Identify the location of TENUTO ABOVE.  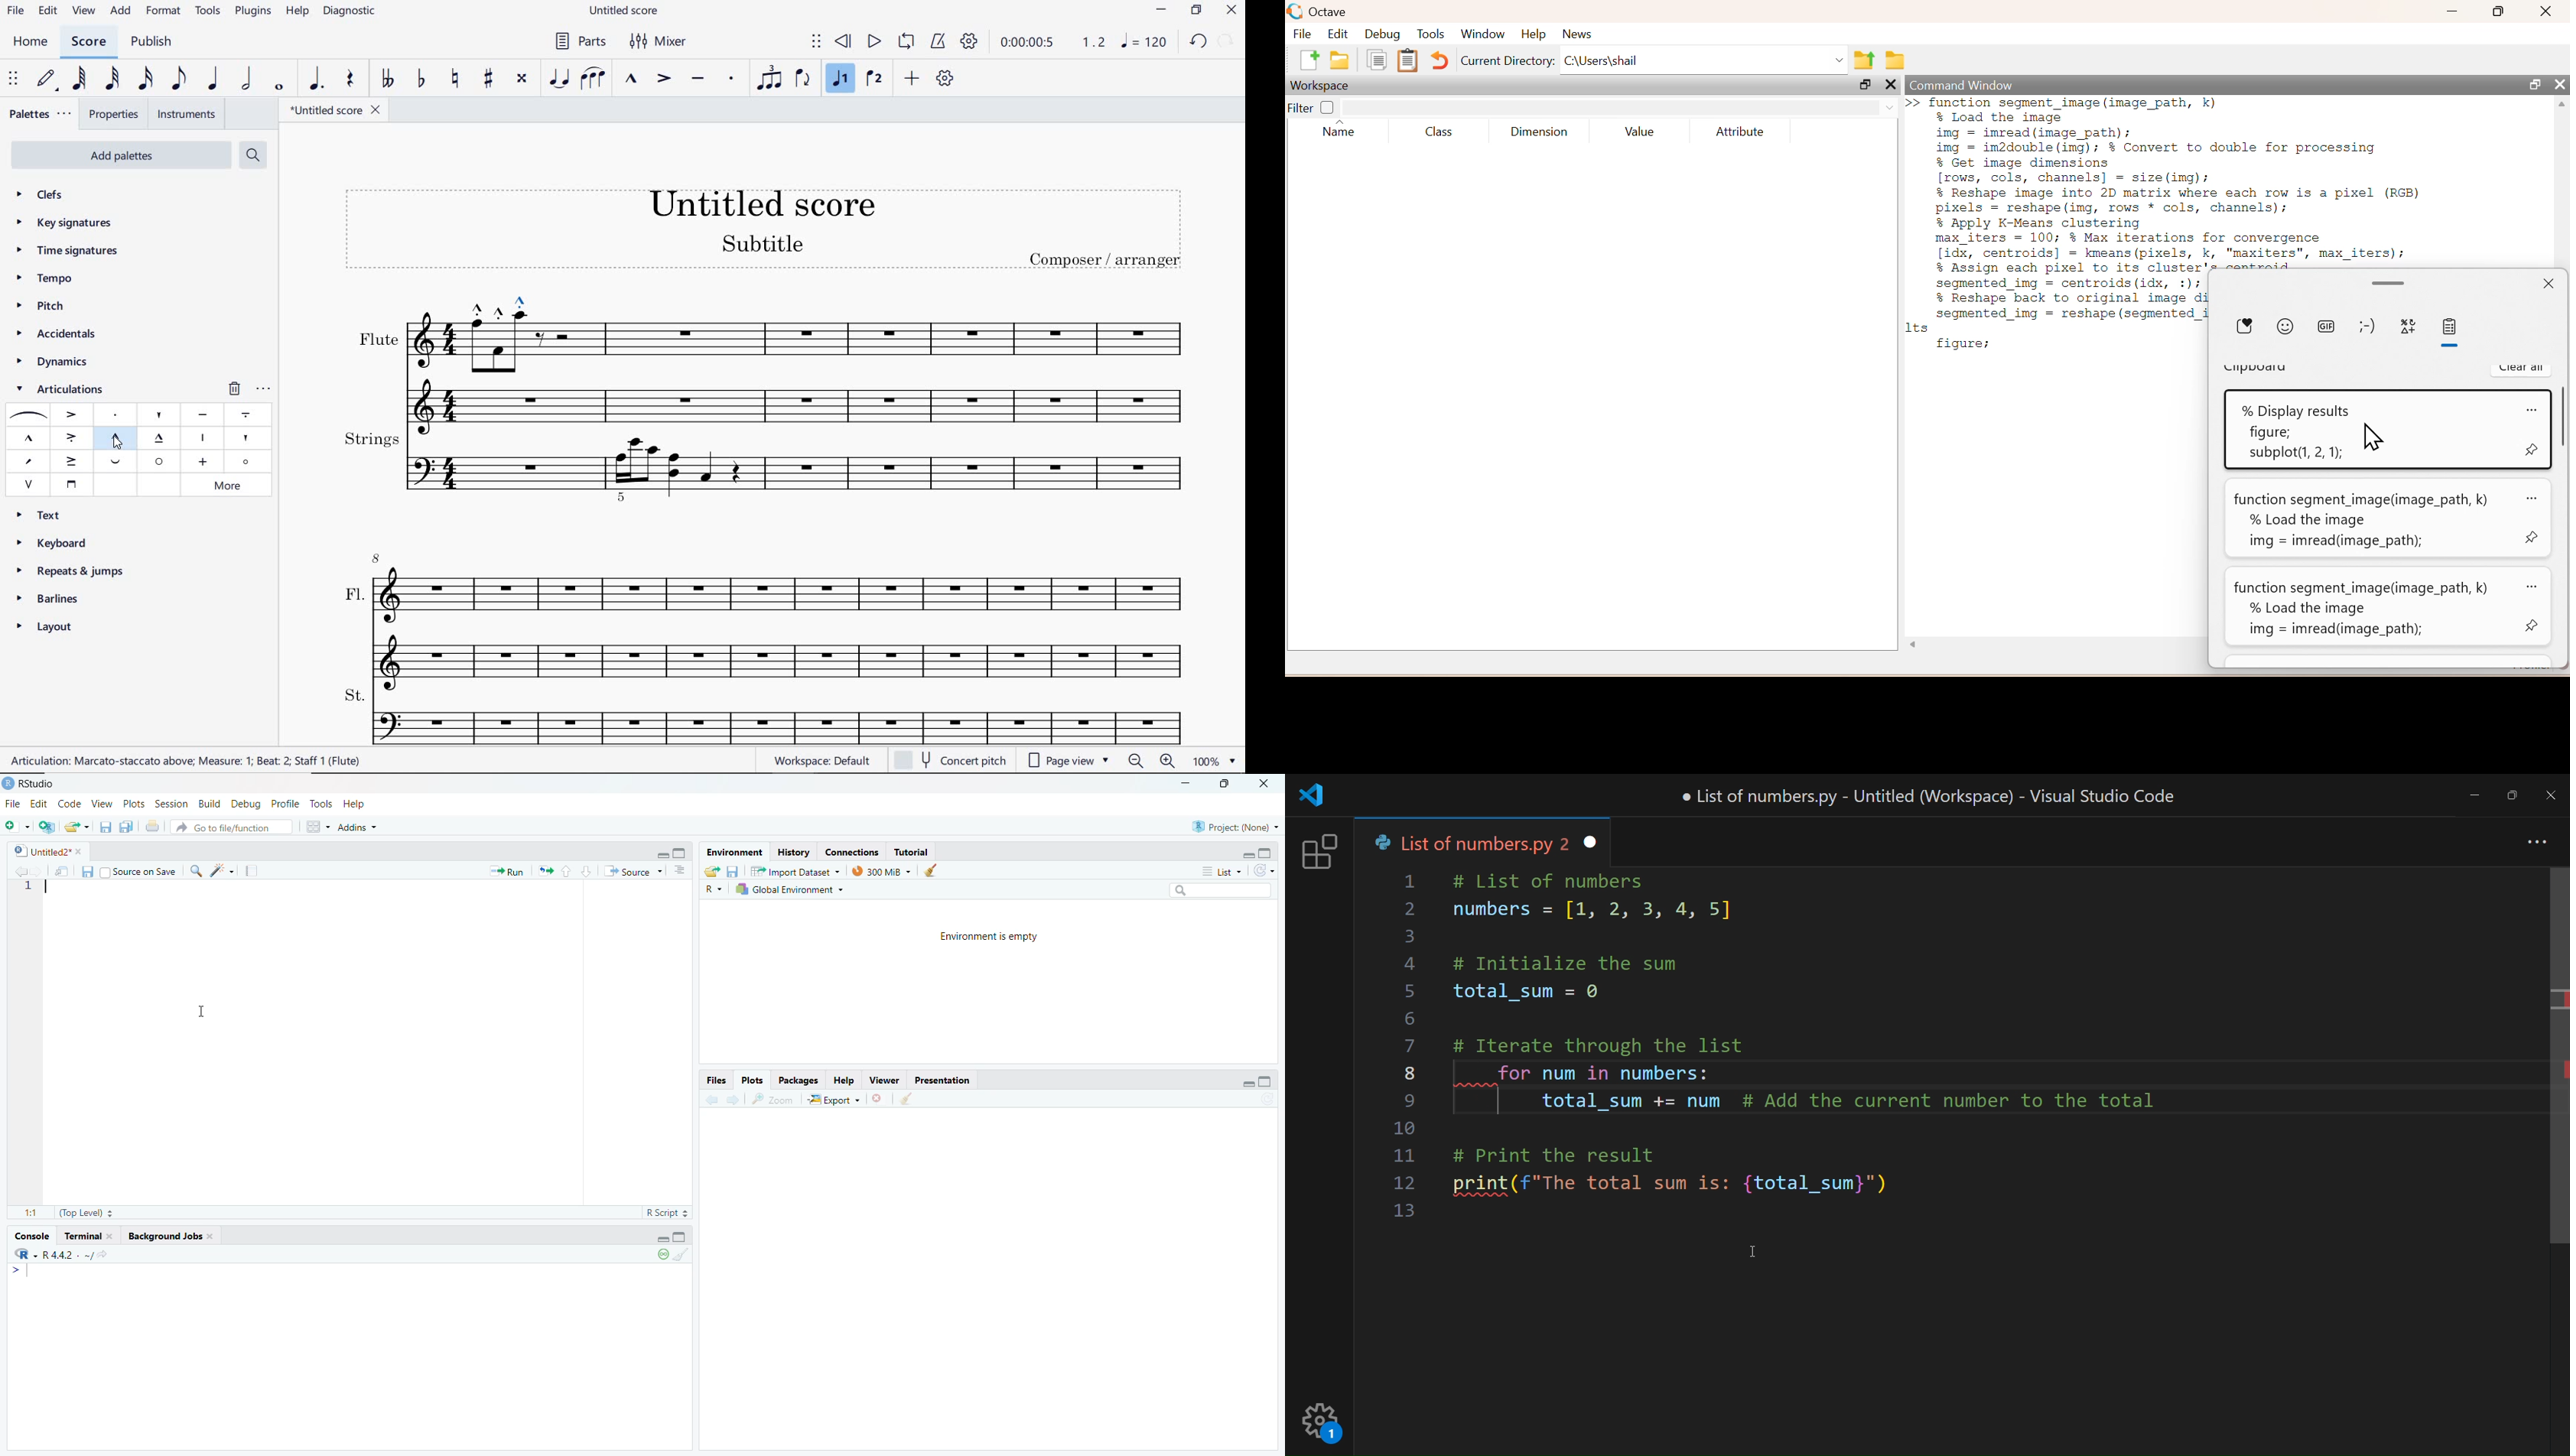
(202, 415).